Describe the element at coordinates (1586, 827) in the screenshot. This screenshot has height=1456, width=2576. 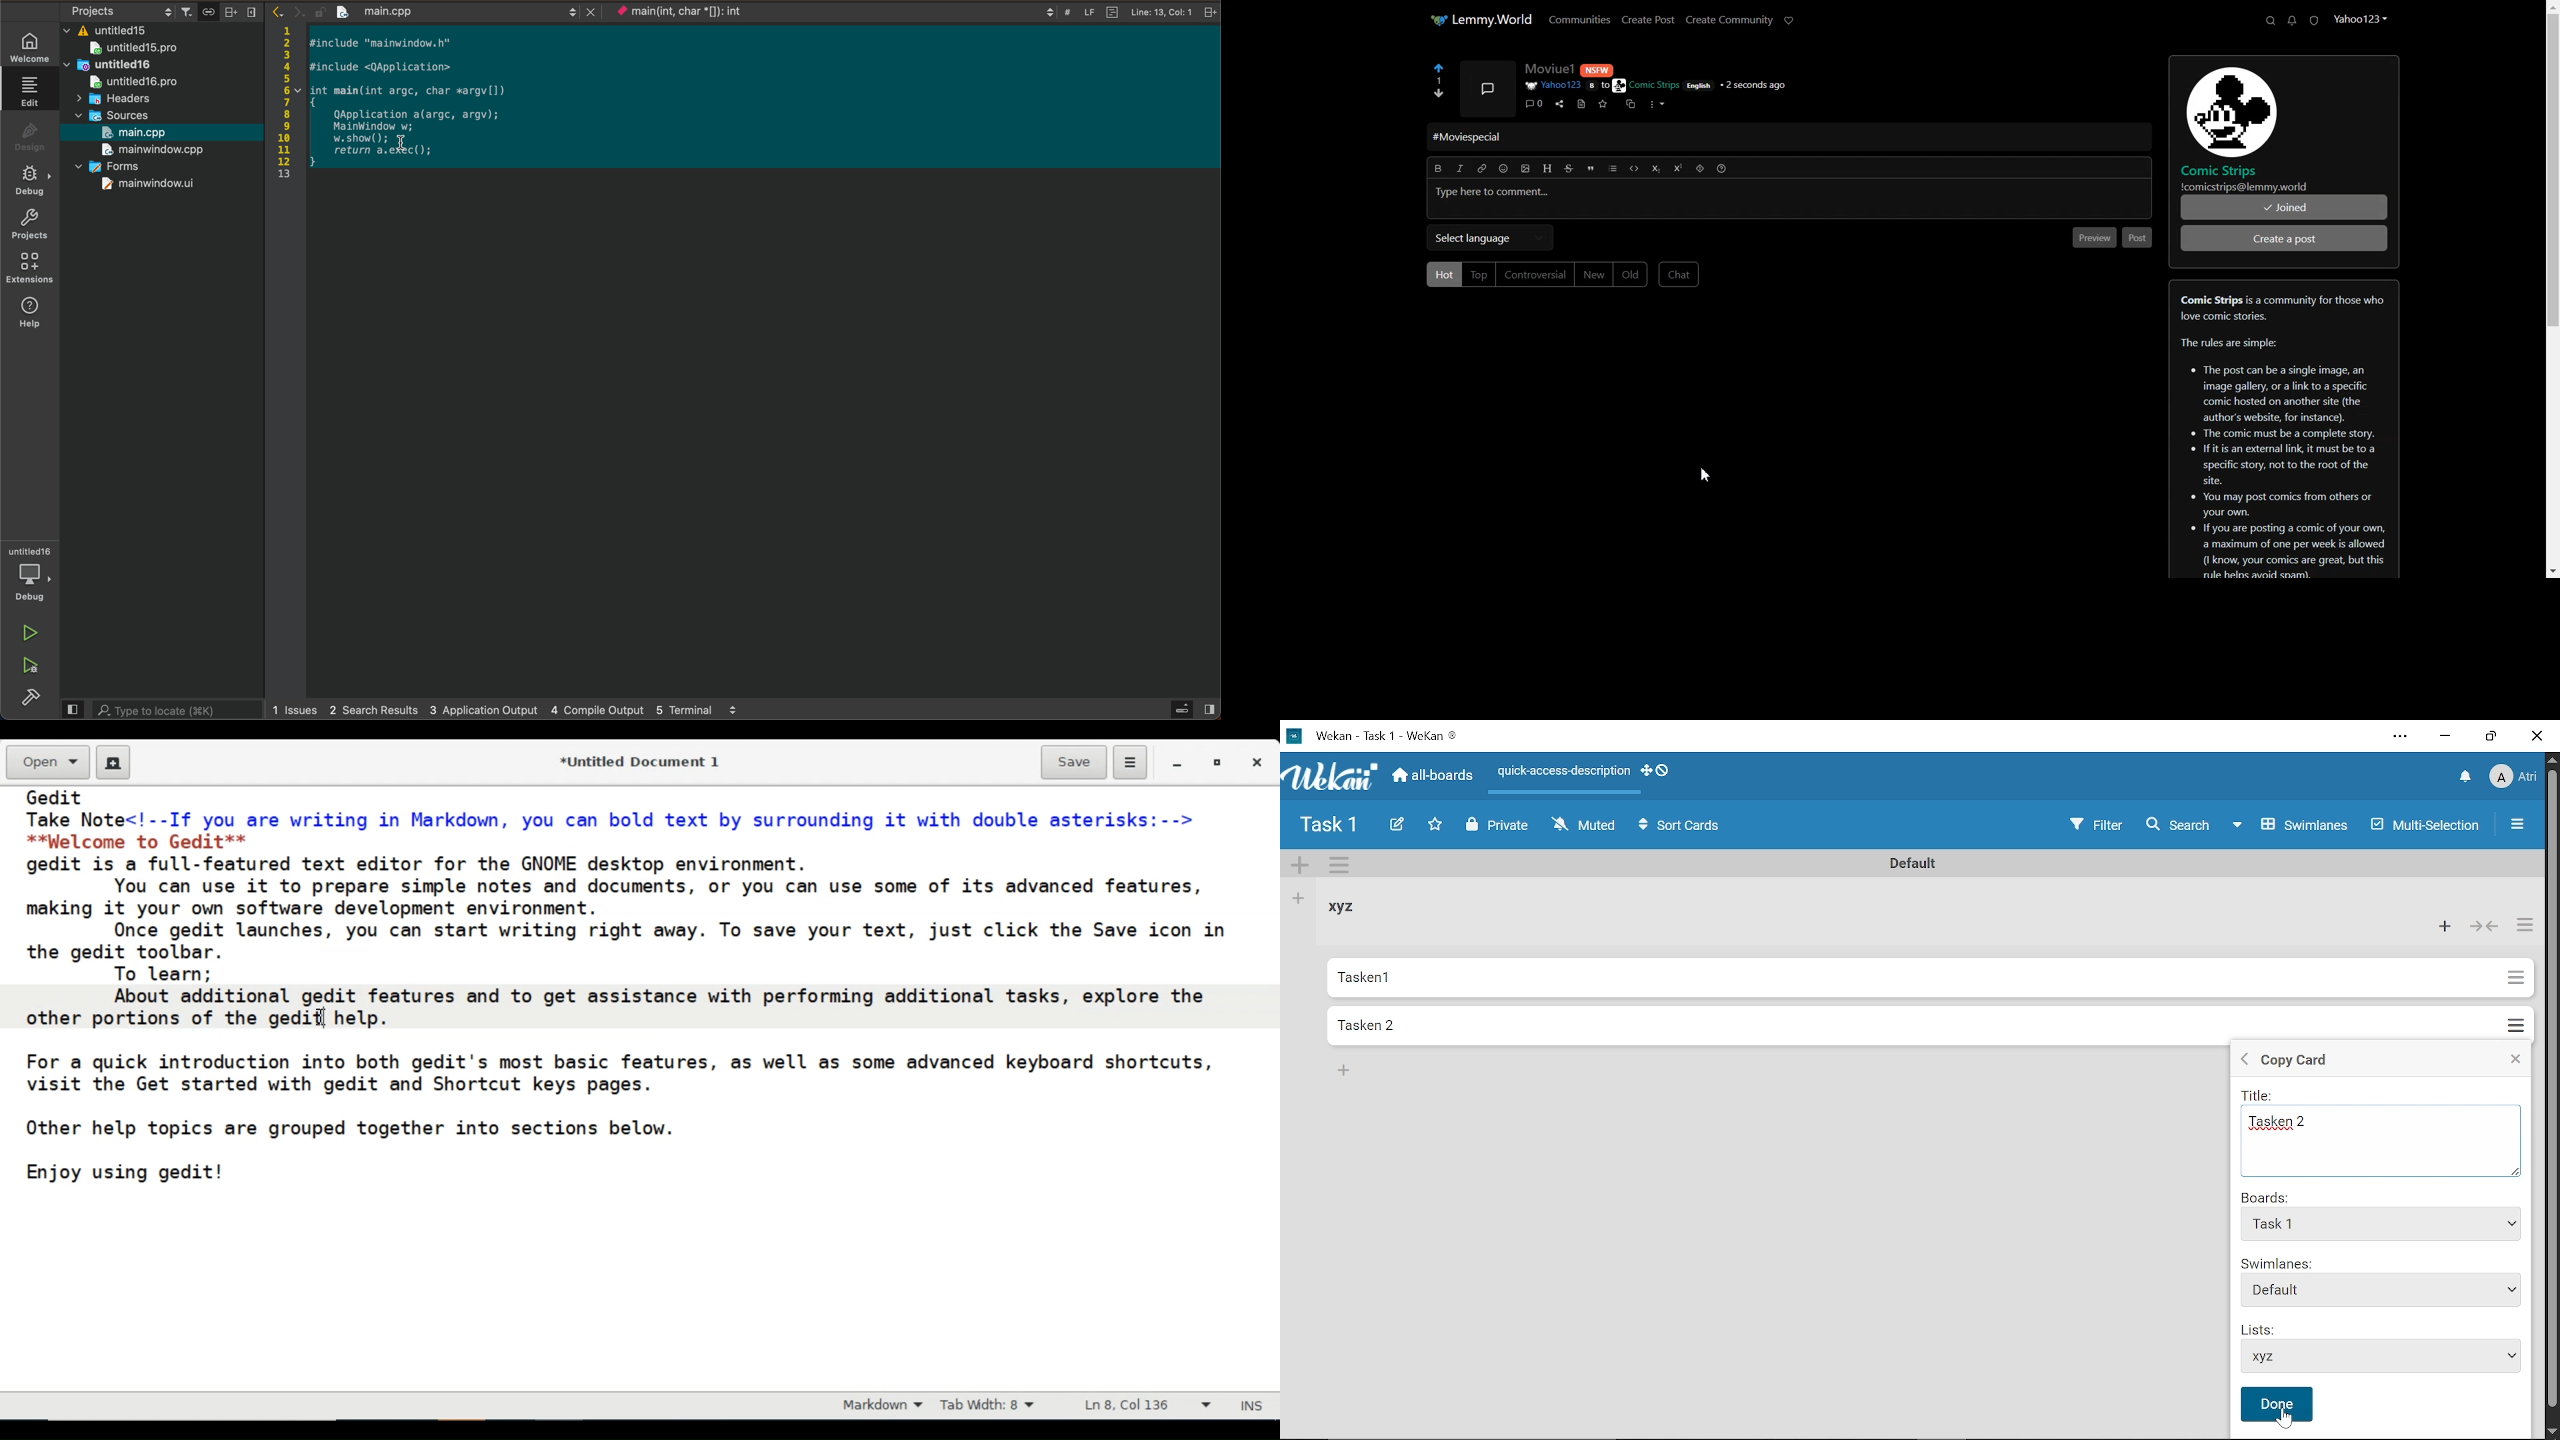
I see `Muted` at that location.